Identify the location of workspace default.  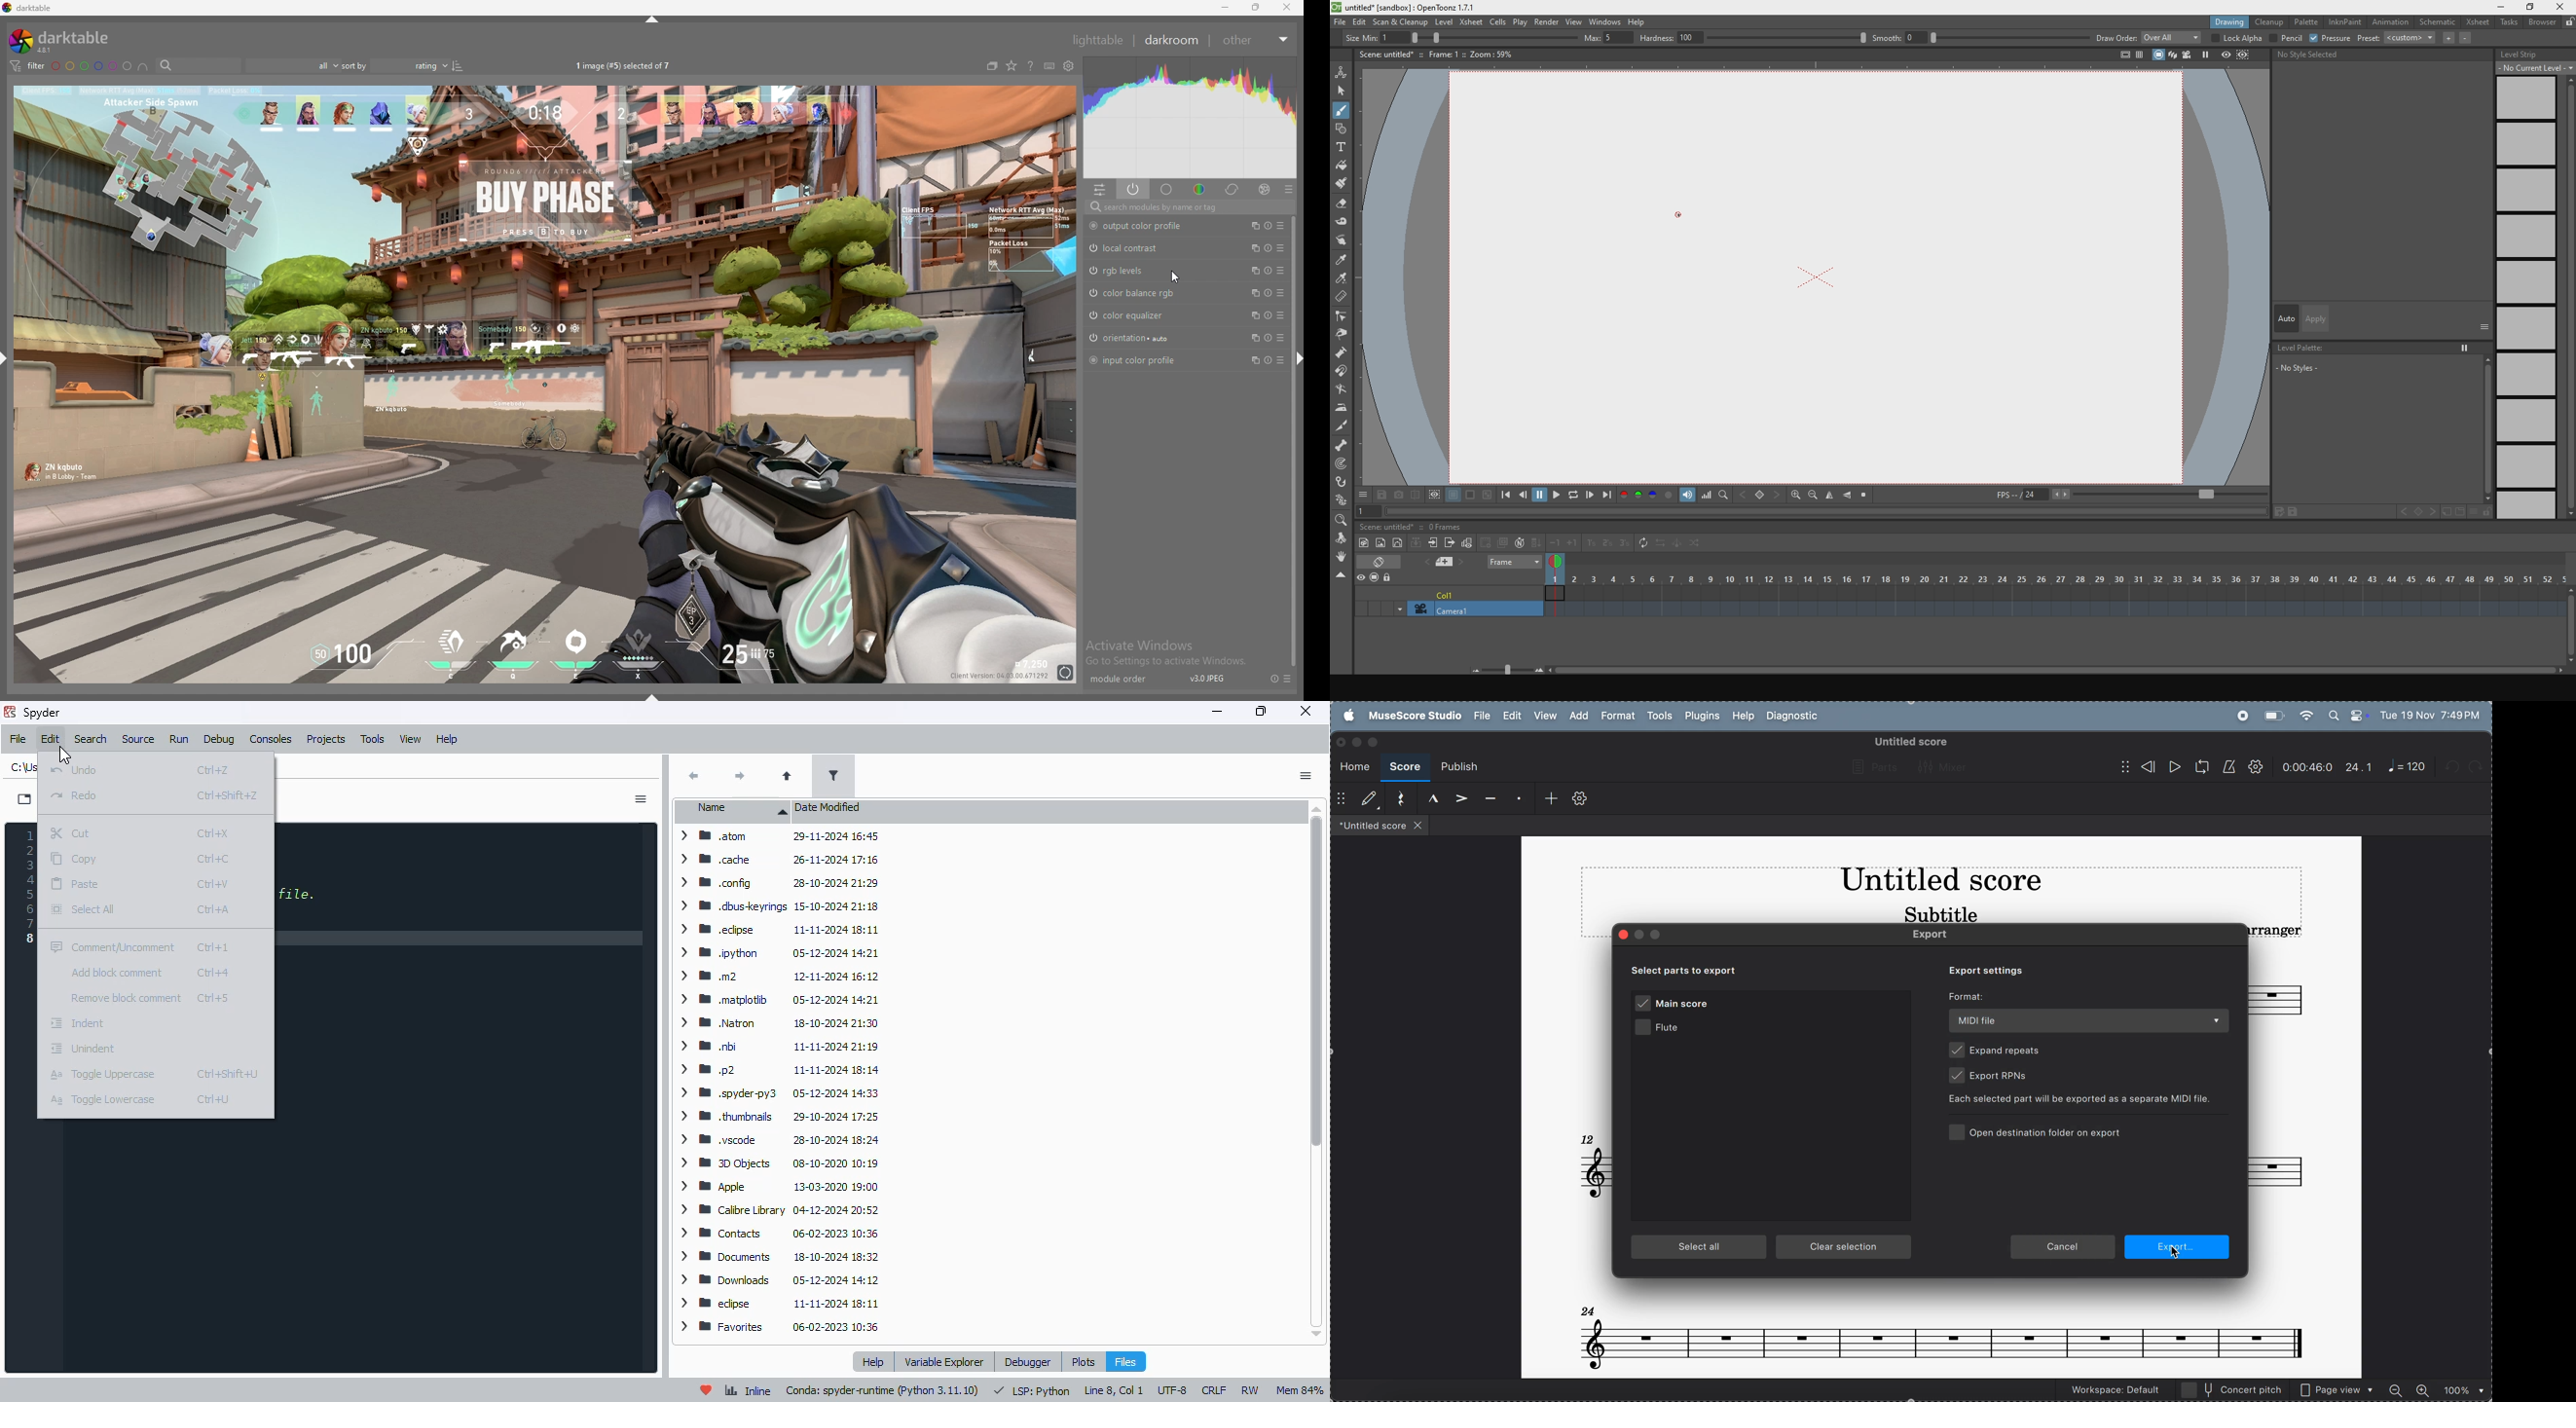
(2112, 1391).